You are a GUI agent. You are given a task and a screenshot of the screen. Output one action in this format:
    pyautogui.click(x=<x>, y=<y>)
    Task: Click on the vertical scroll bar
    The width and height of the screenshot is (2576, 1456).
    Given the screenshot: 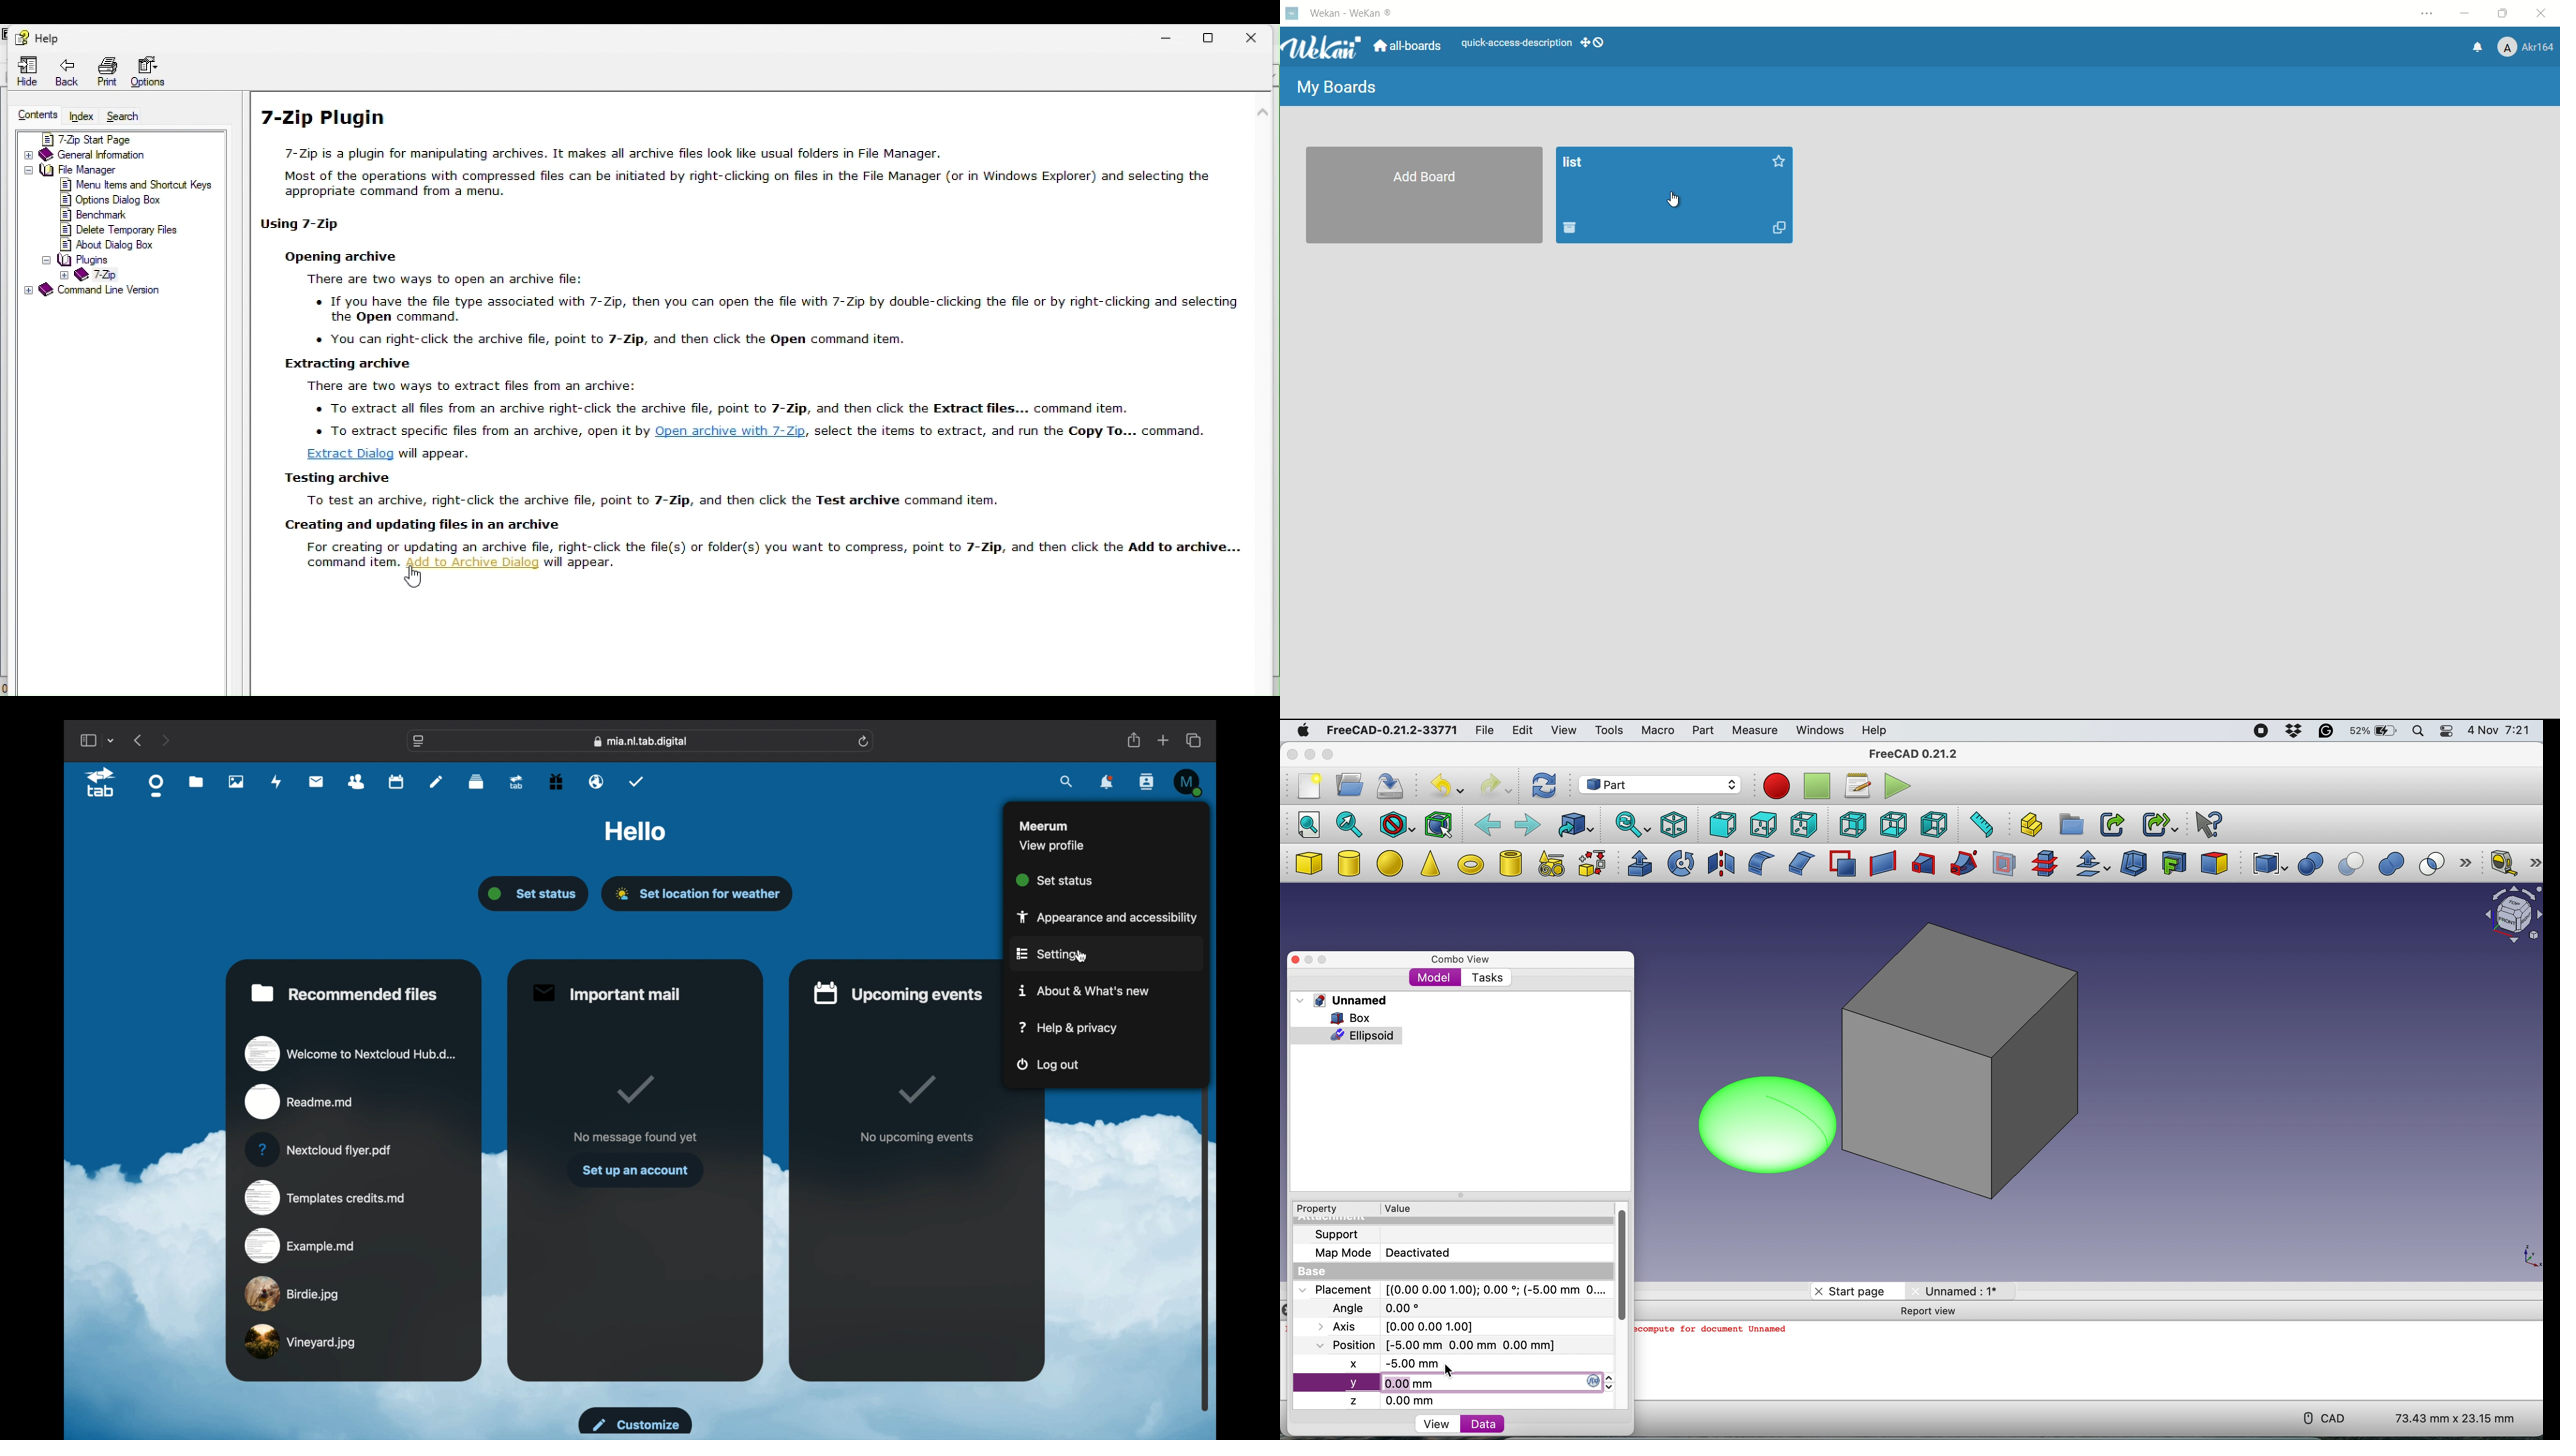 What is the action you would take?
    pyautogui.click(x=1619, y=1262)
    